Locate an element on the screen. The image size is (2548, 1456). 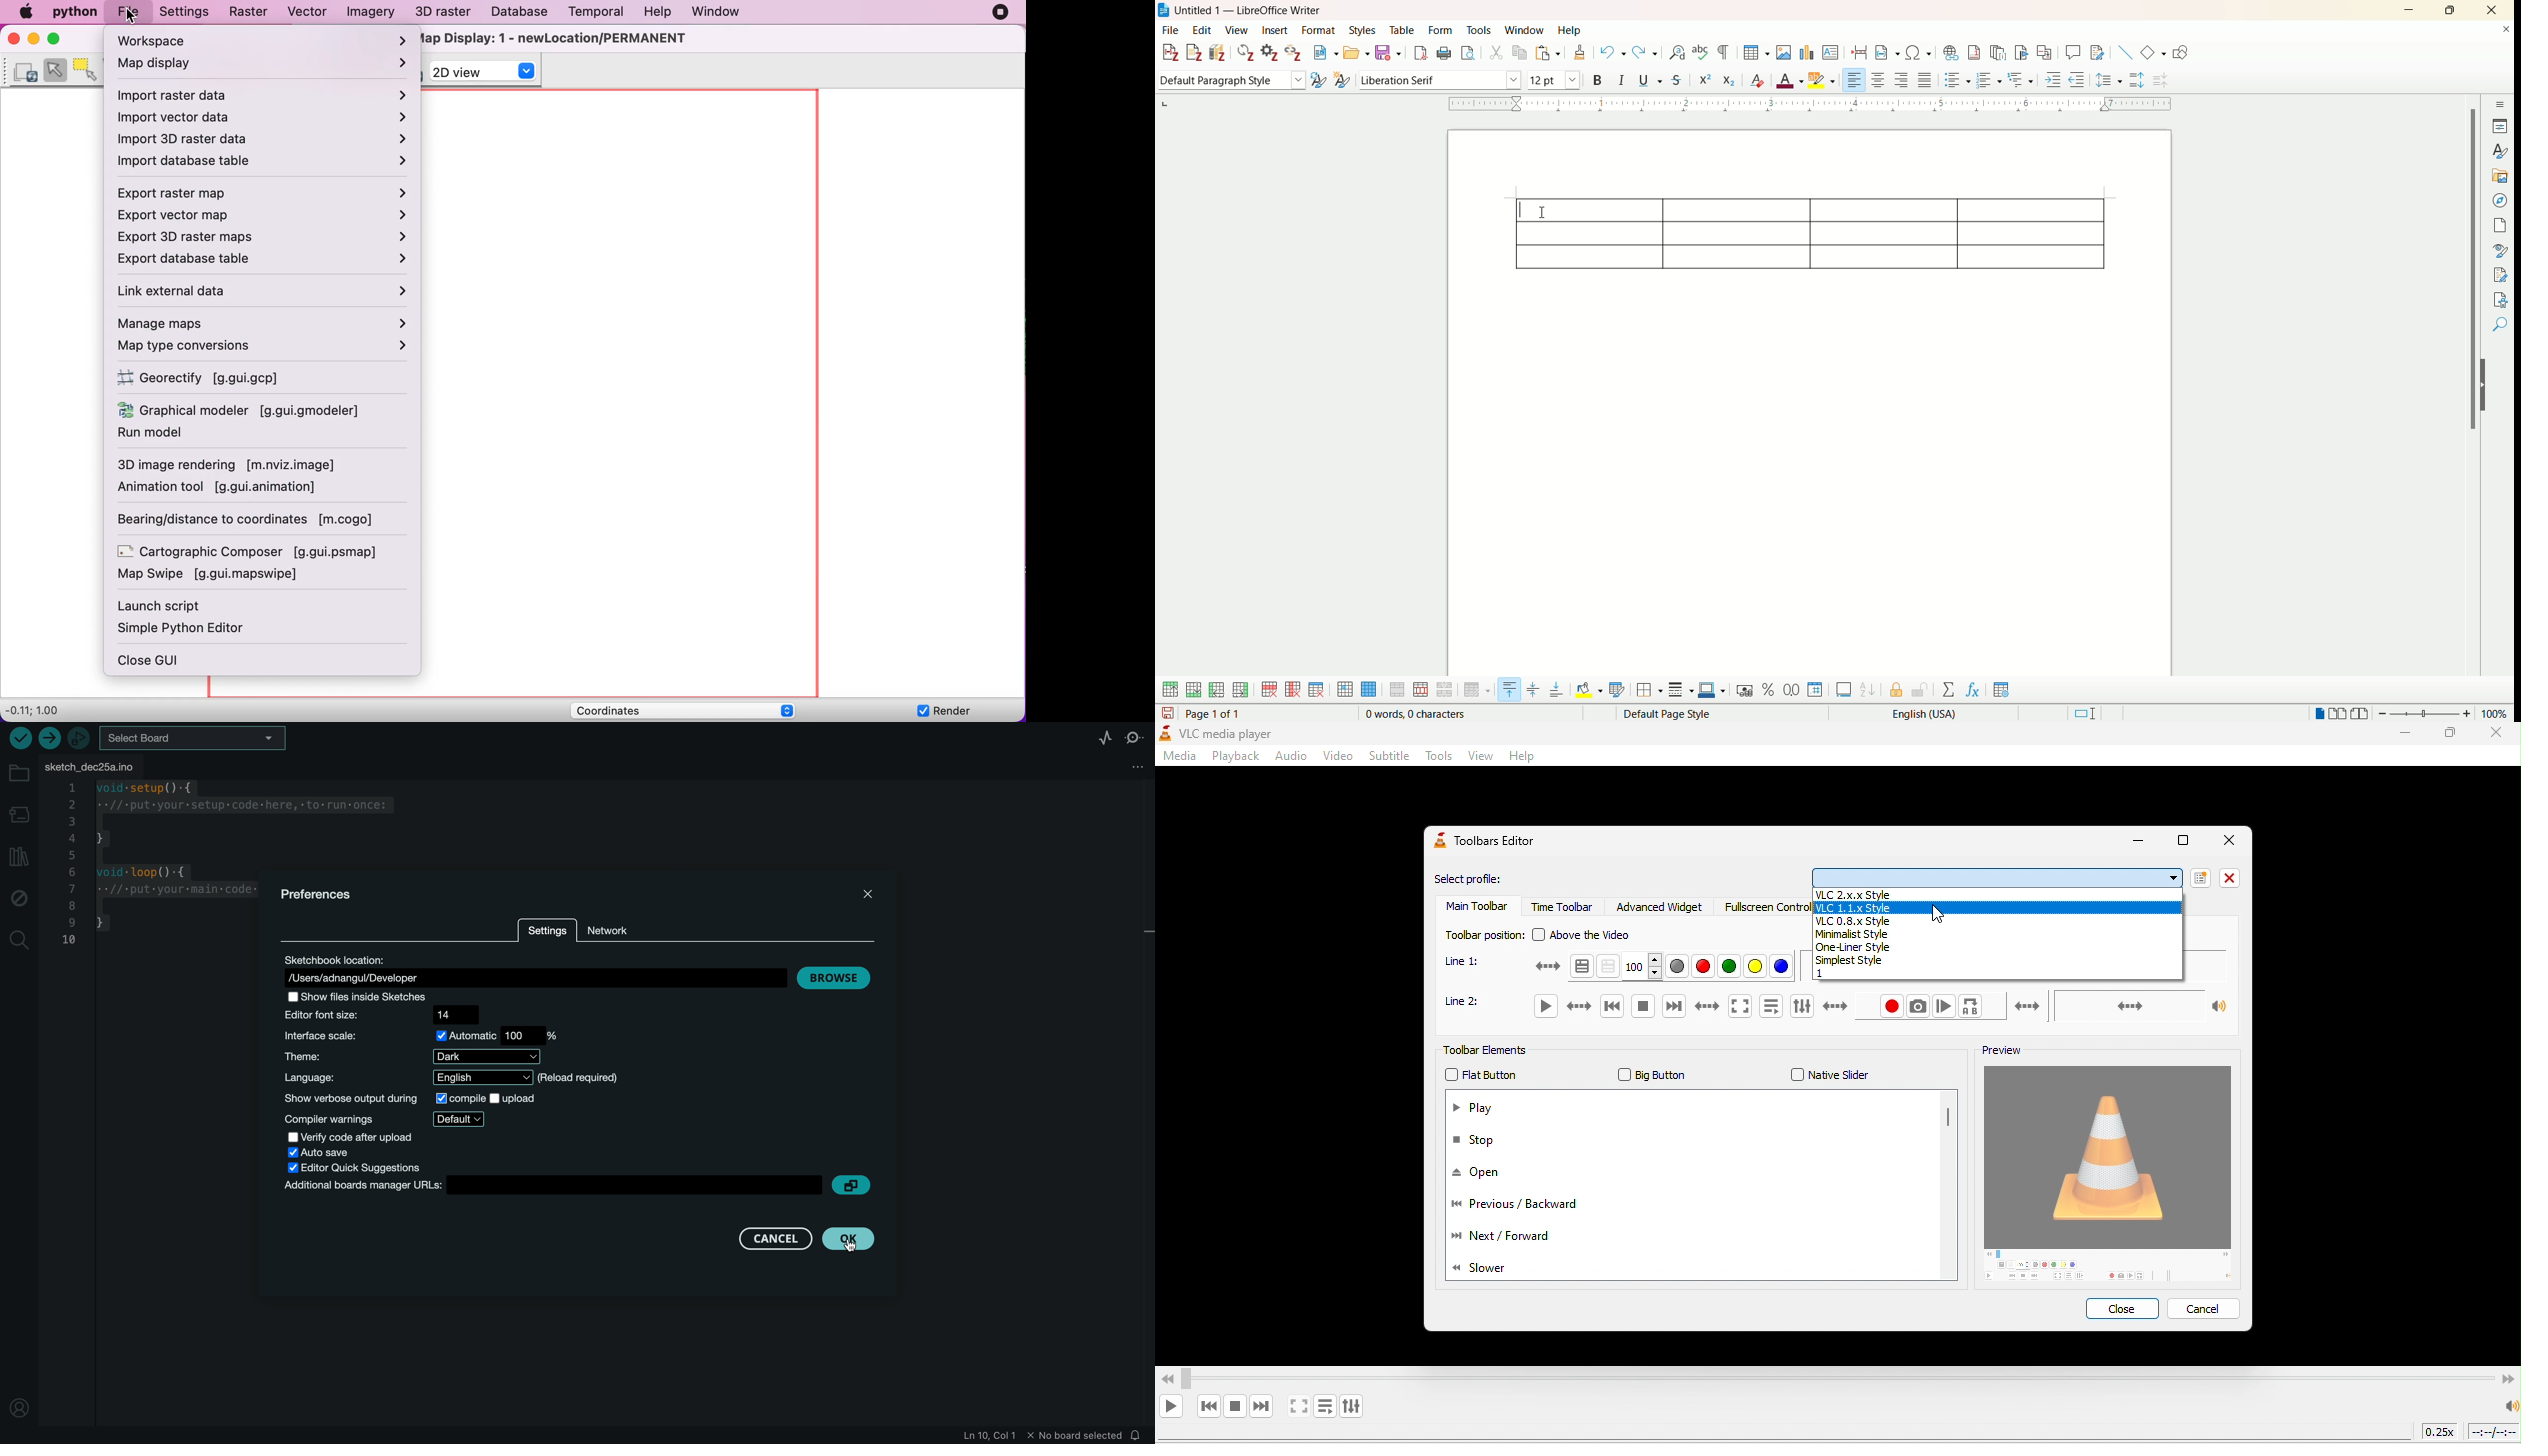
debug is located at coordinates (18, 899).